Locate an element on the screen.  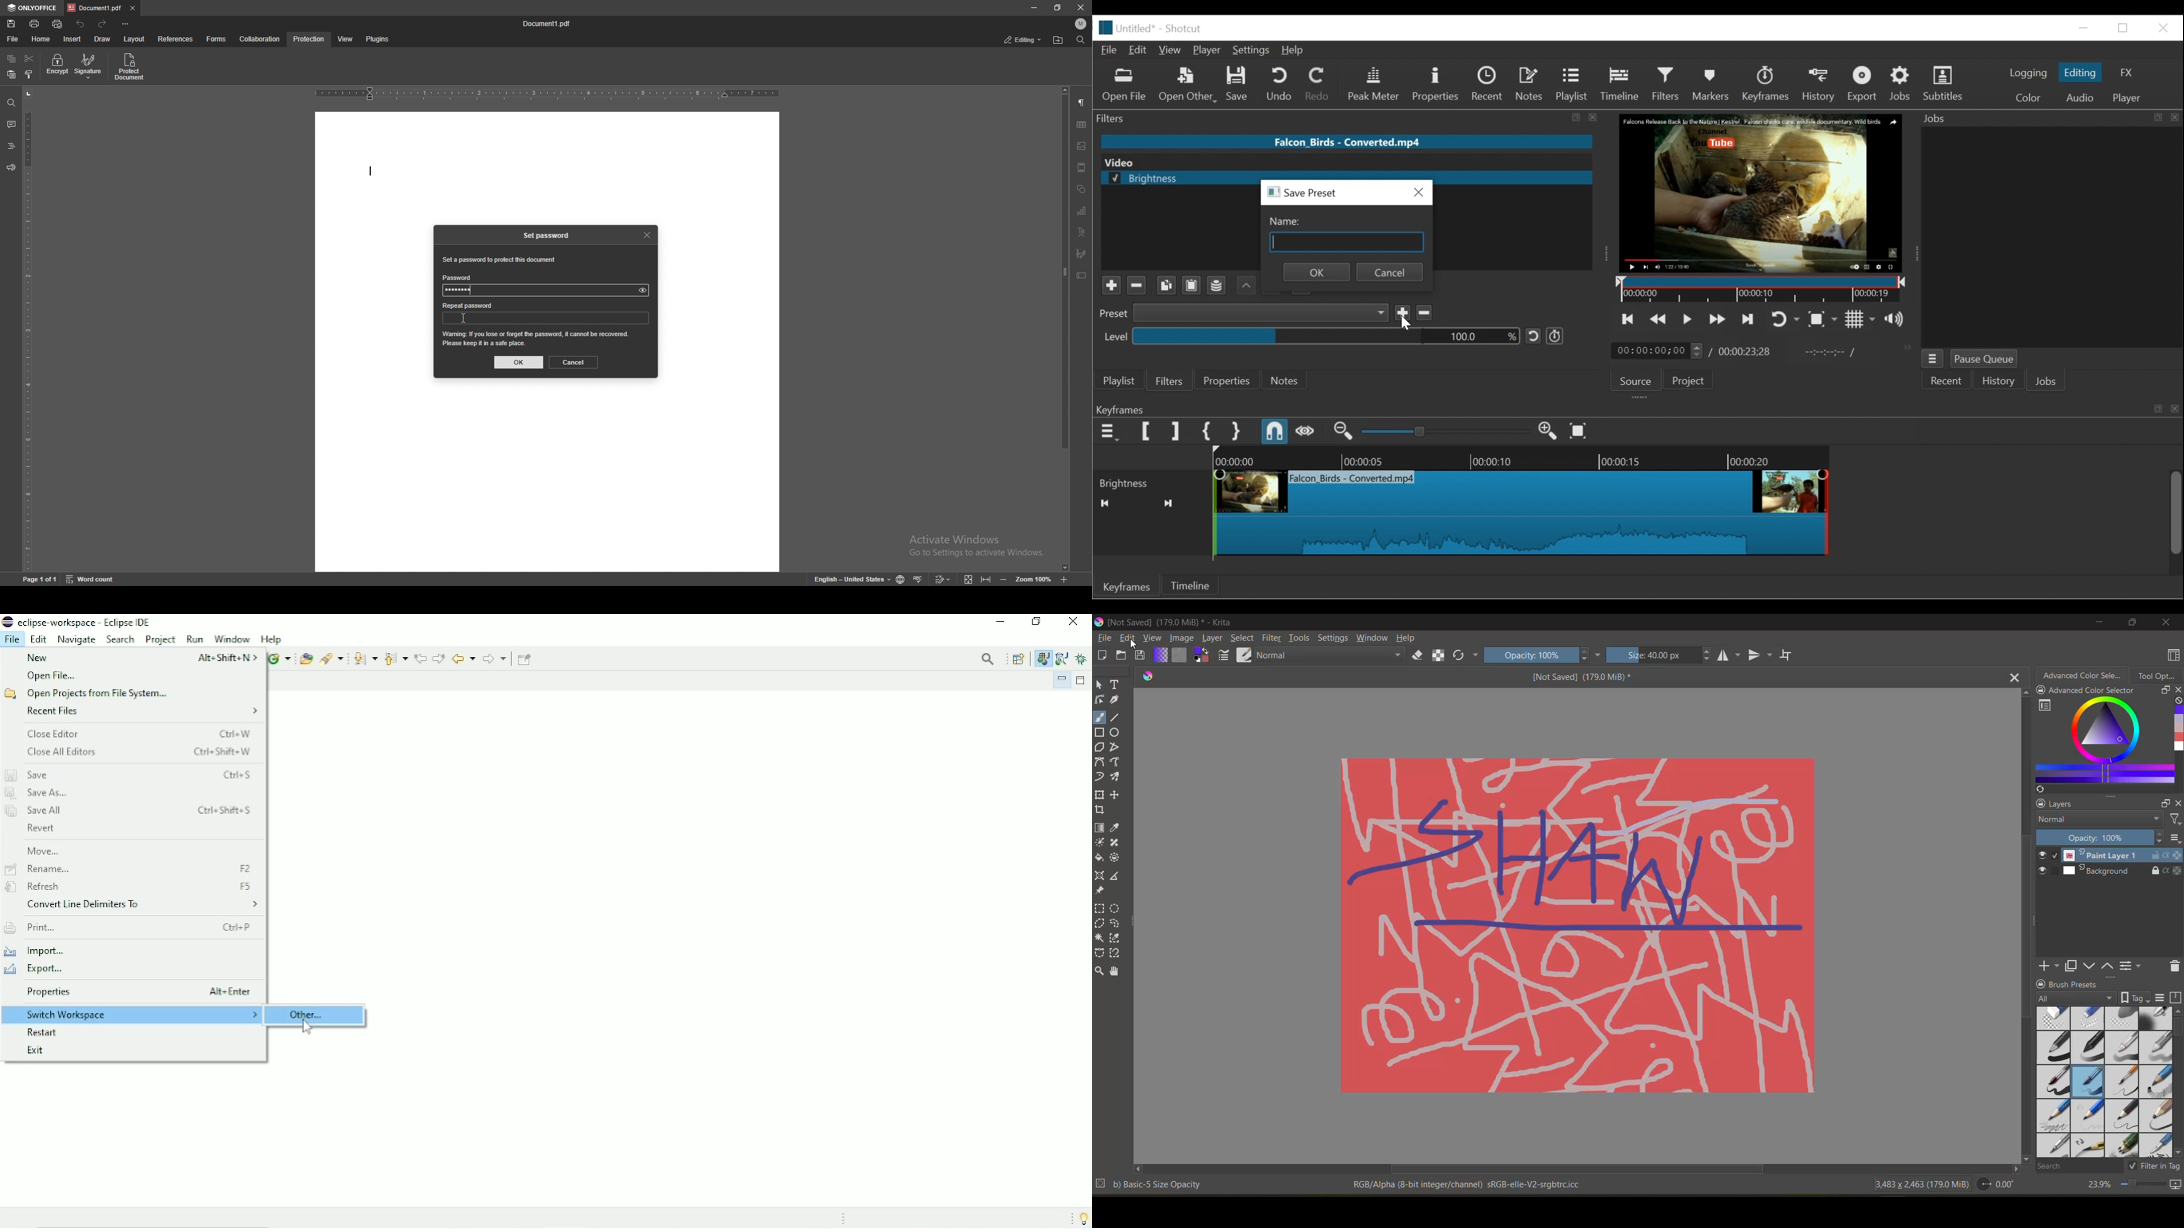
float docker is located at coordinates (2162, 690).